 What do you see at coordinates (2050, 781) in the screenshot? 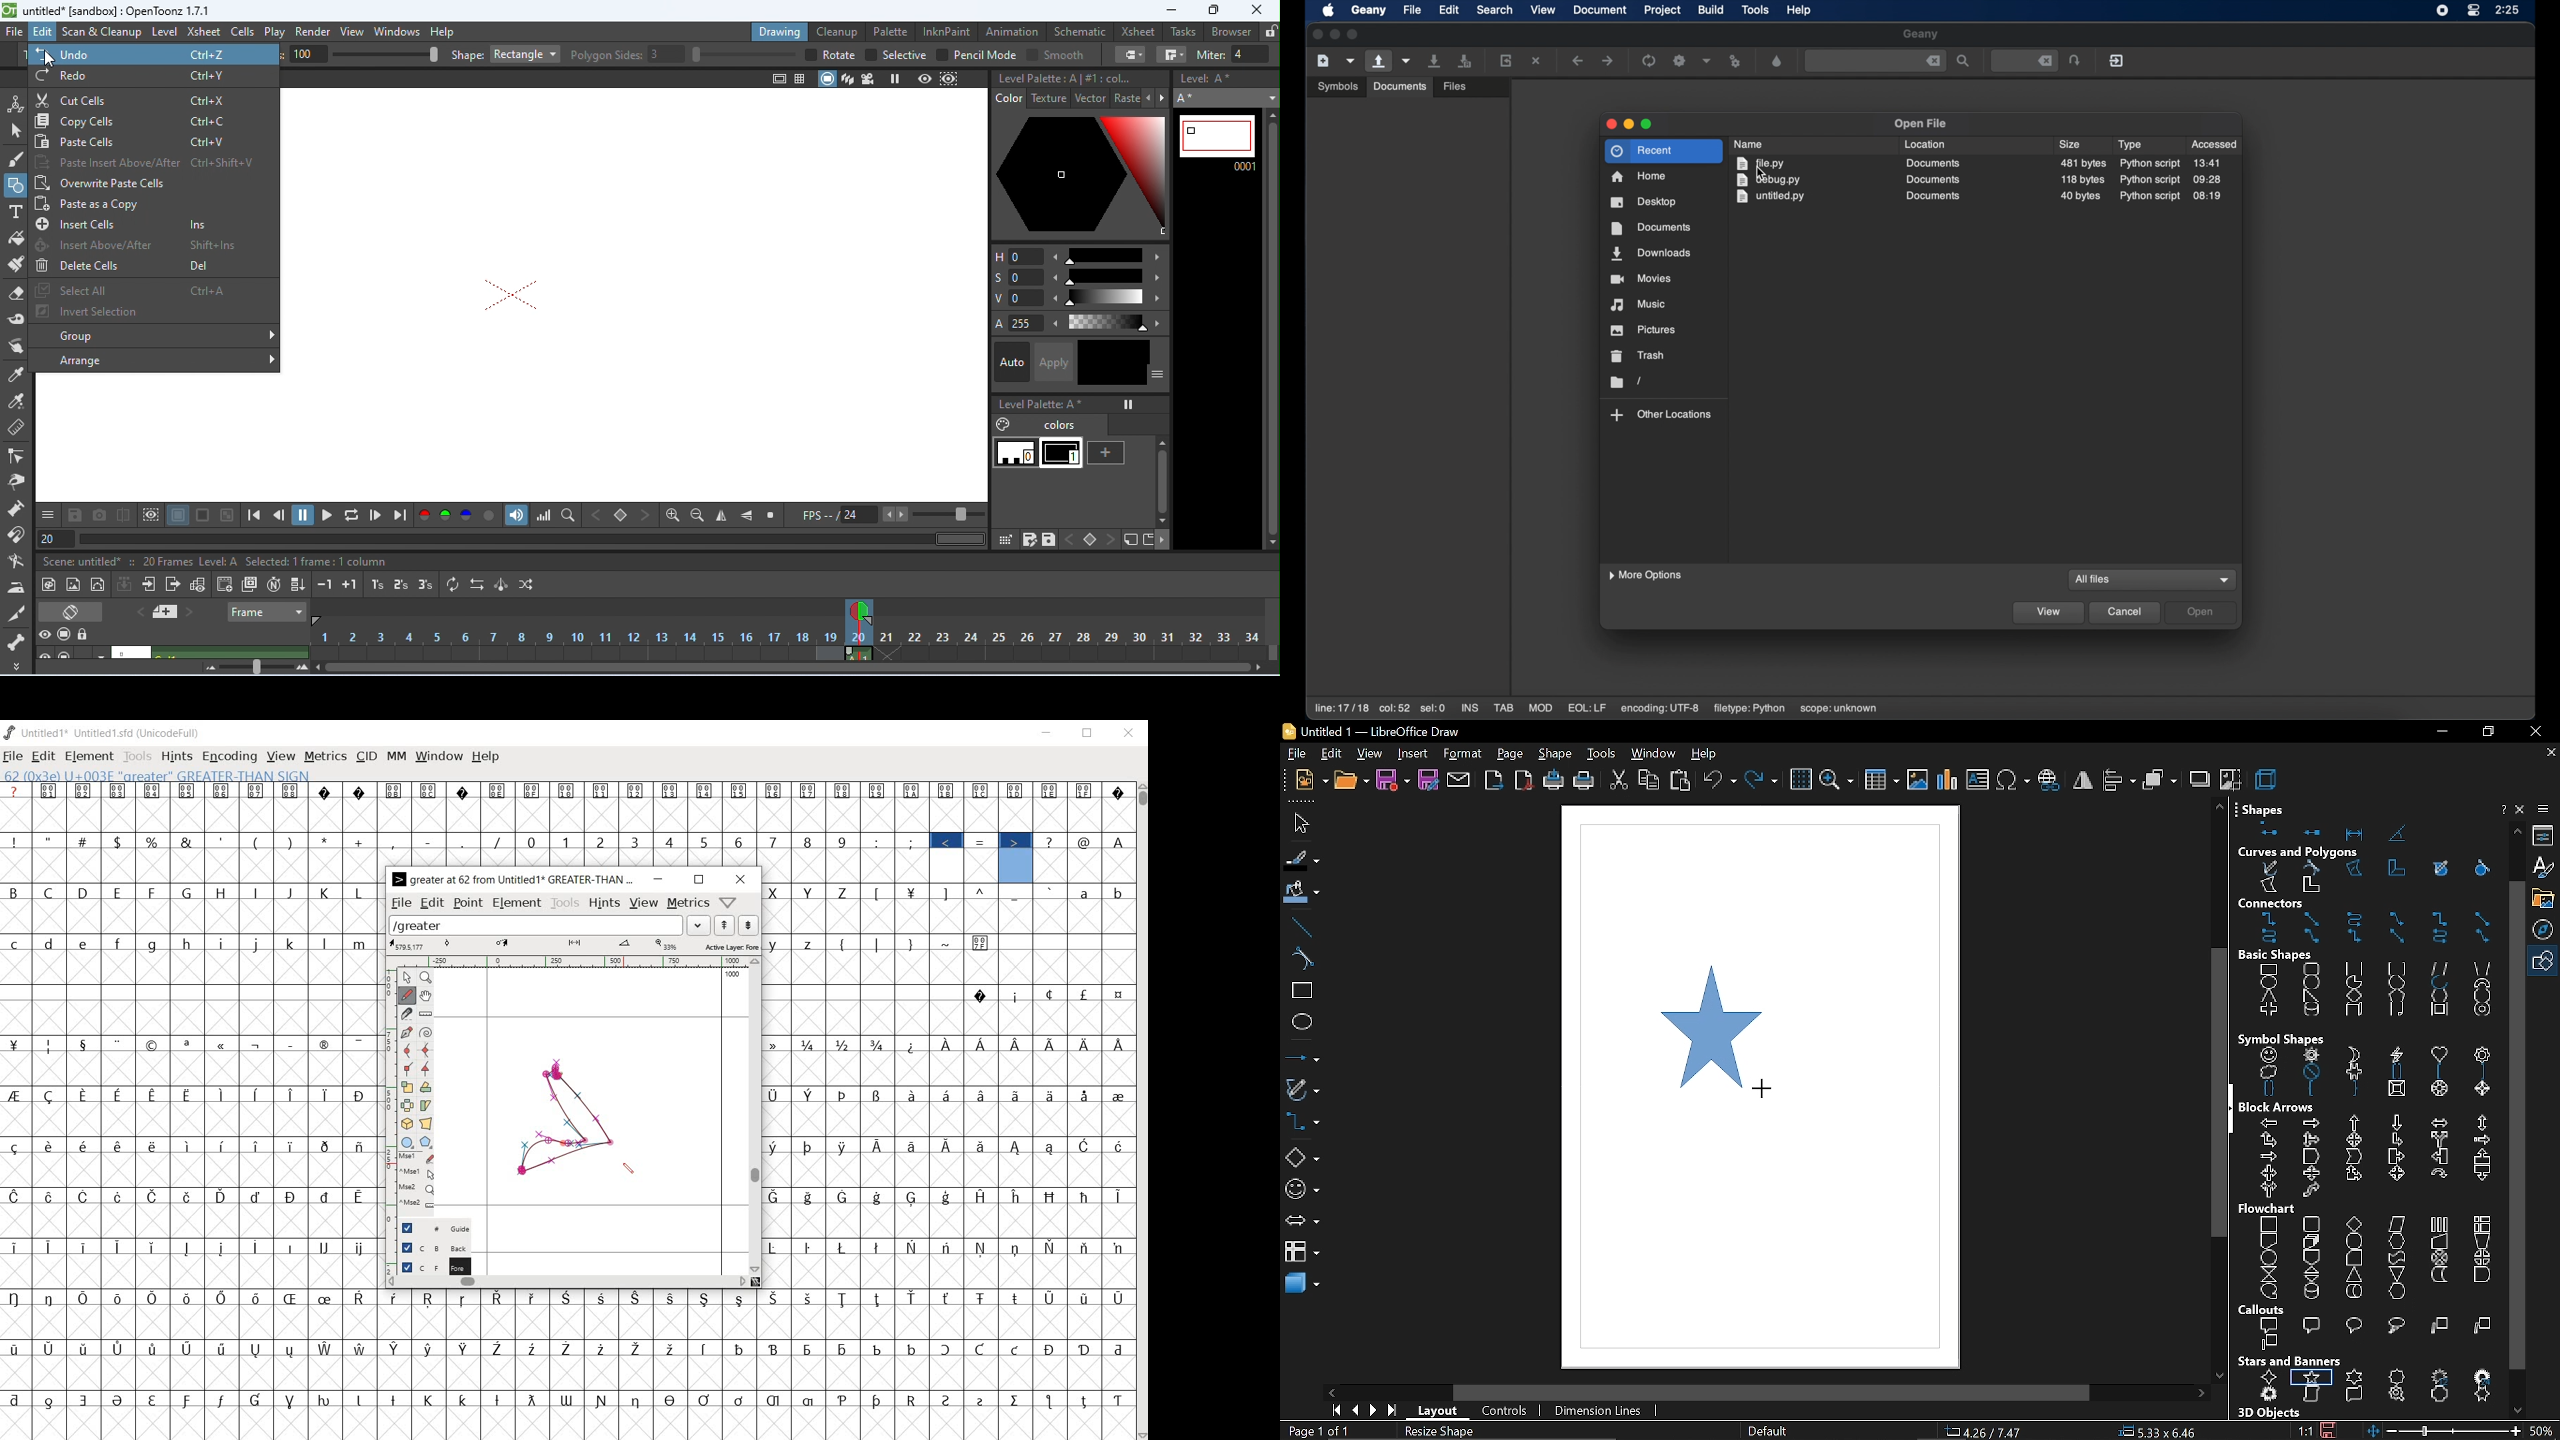
I see `insert hyperlink` at bounding box center [2050, 781].